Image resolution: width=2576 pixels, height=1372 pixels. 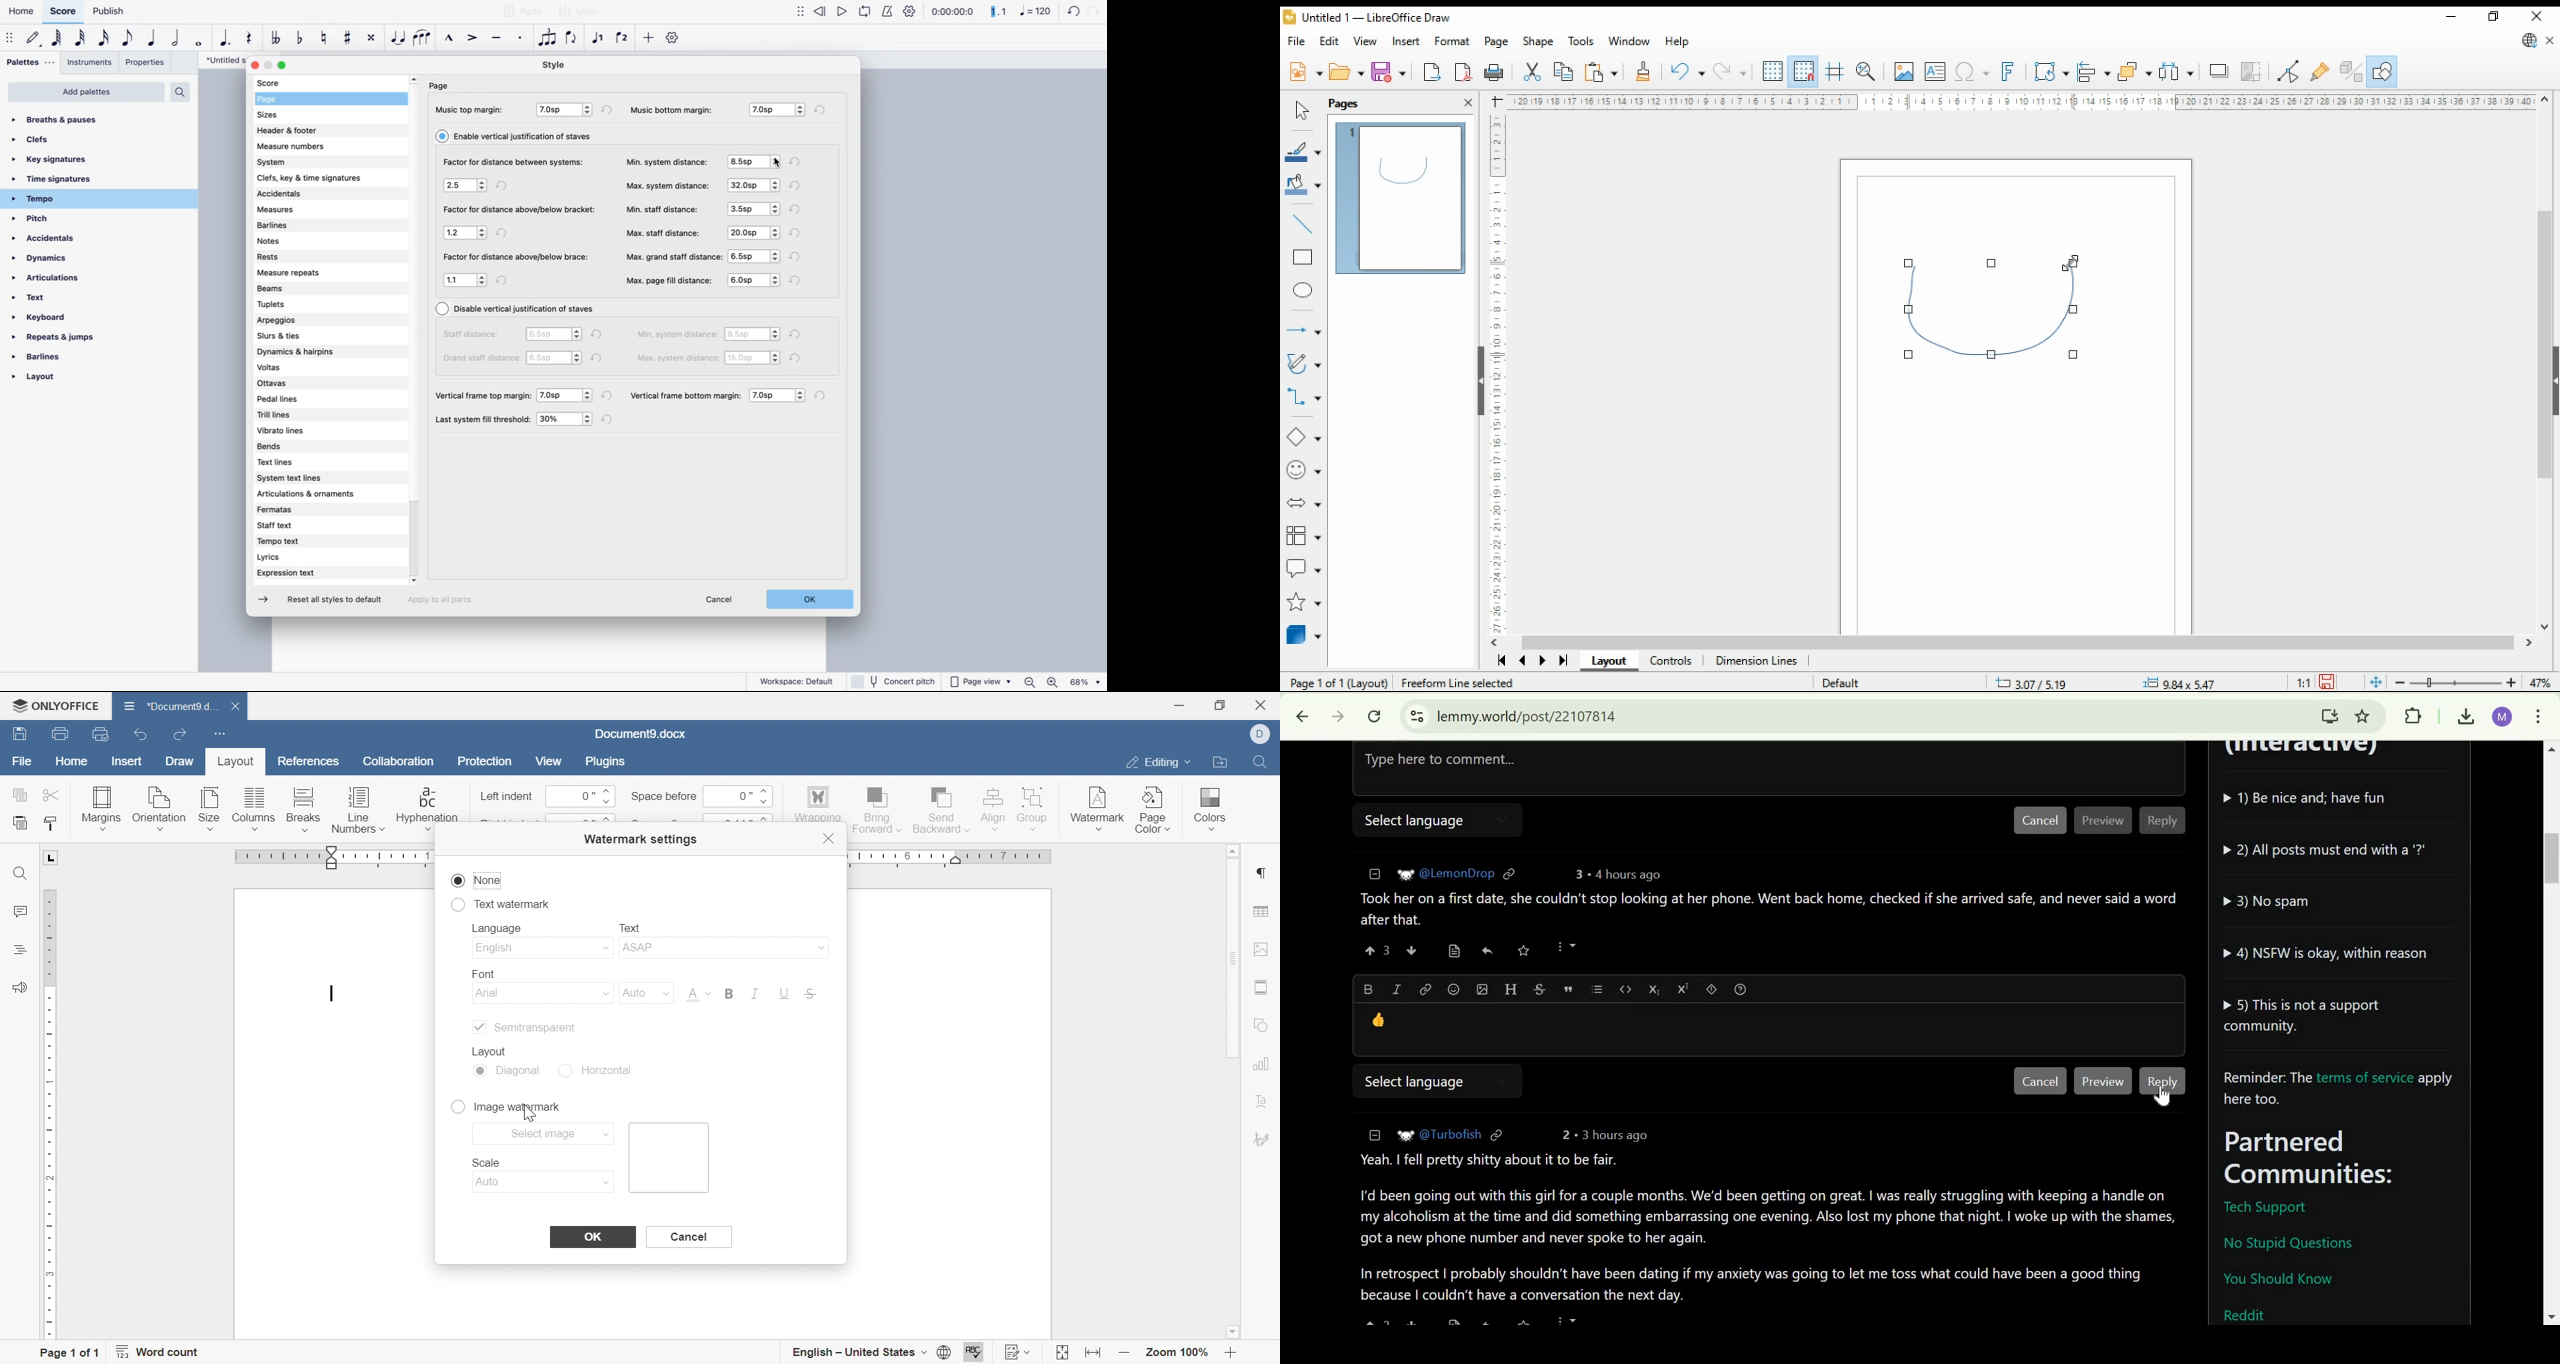 I want to click on paste, so click(x=1600, y=74).